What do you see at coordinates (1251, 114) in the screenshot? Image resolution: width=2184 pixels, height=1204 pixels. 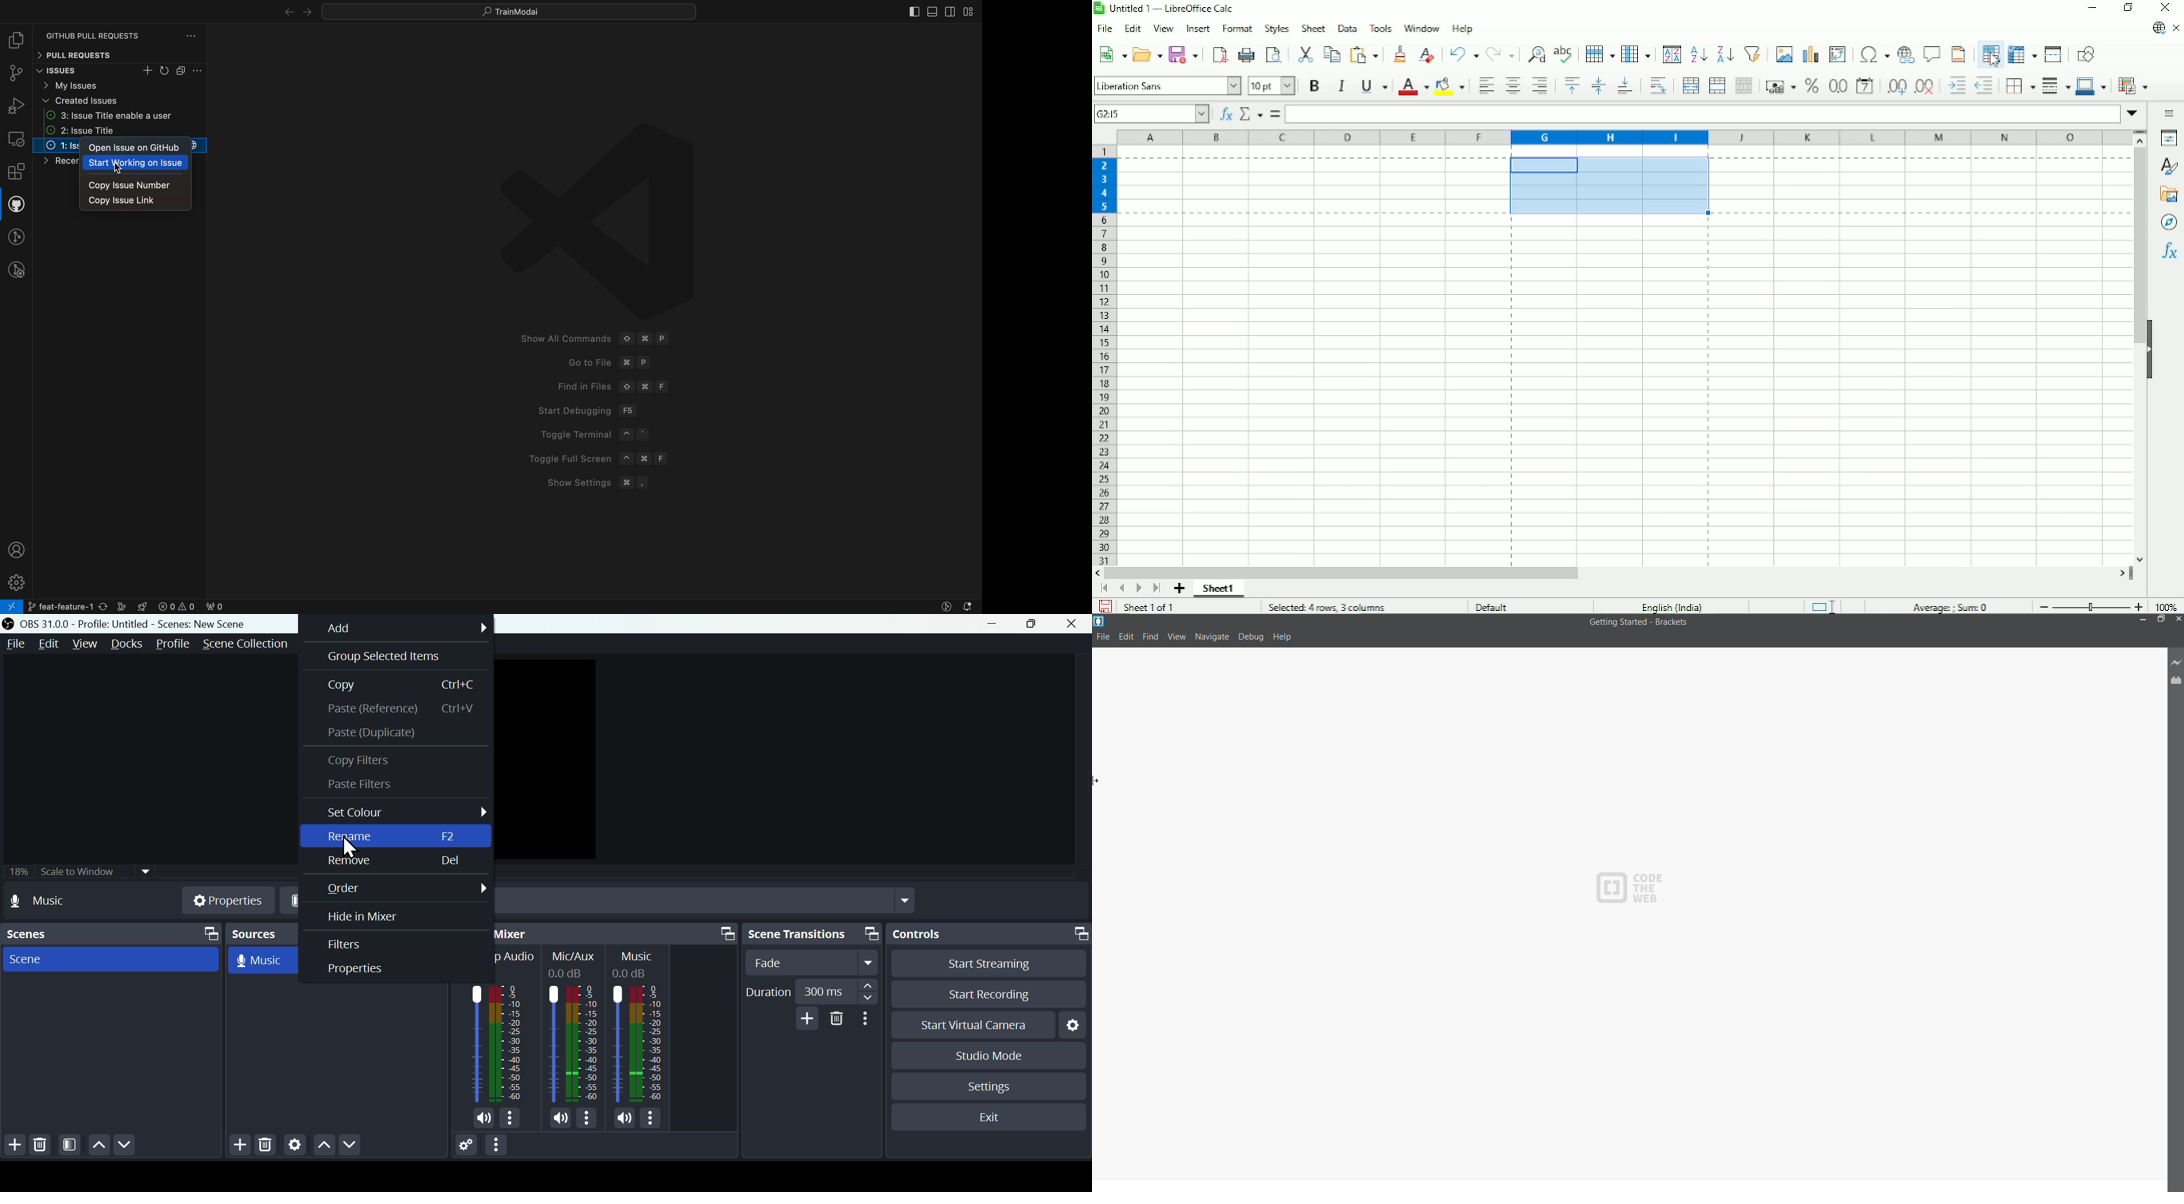 I see `Select function` at bounding box center [1251, 114].